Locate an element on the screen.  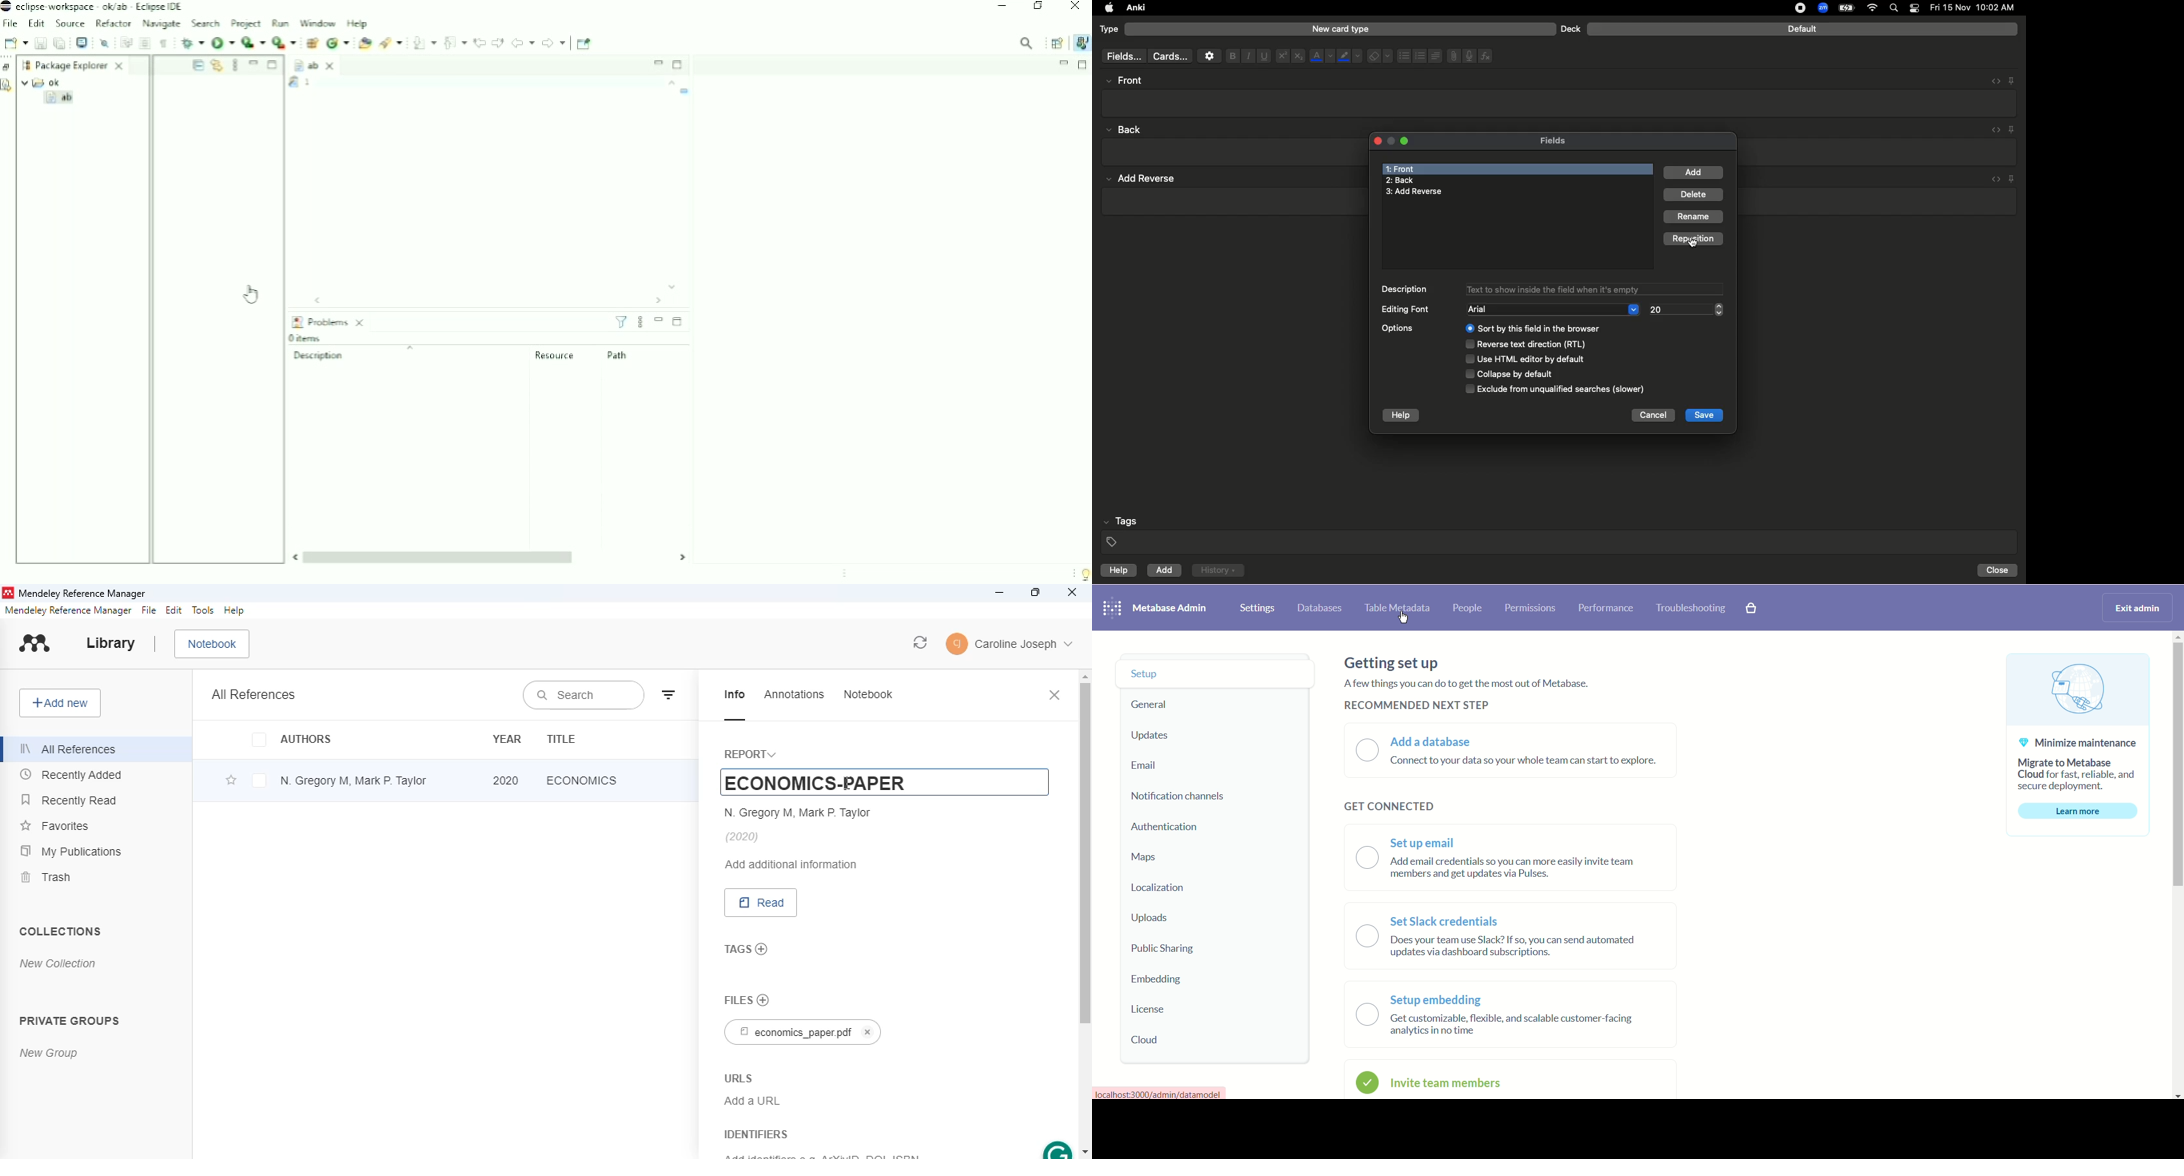
Settings is located at coordinates (1209, 56).